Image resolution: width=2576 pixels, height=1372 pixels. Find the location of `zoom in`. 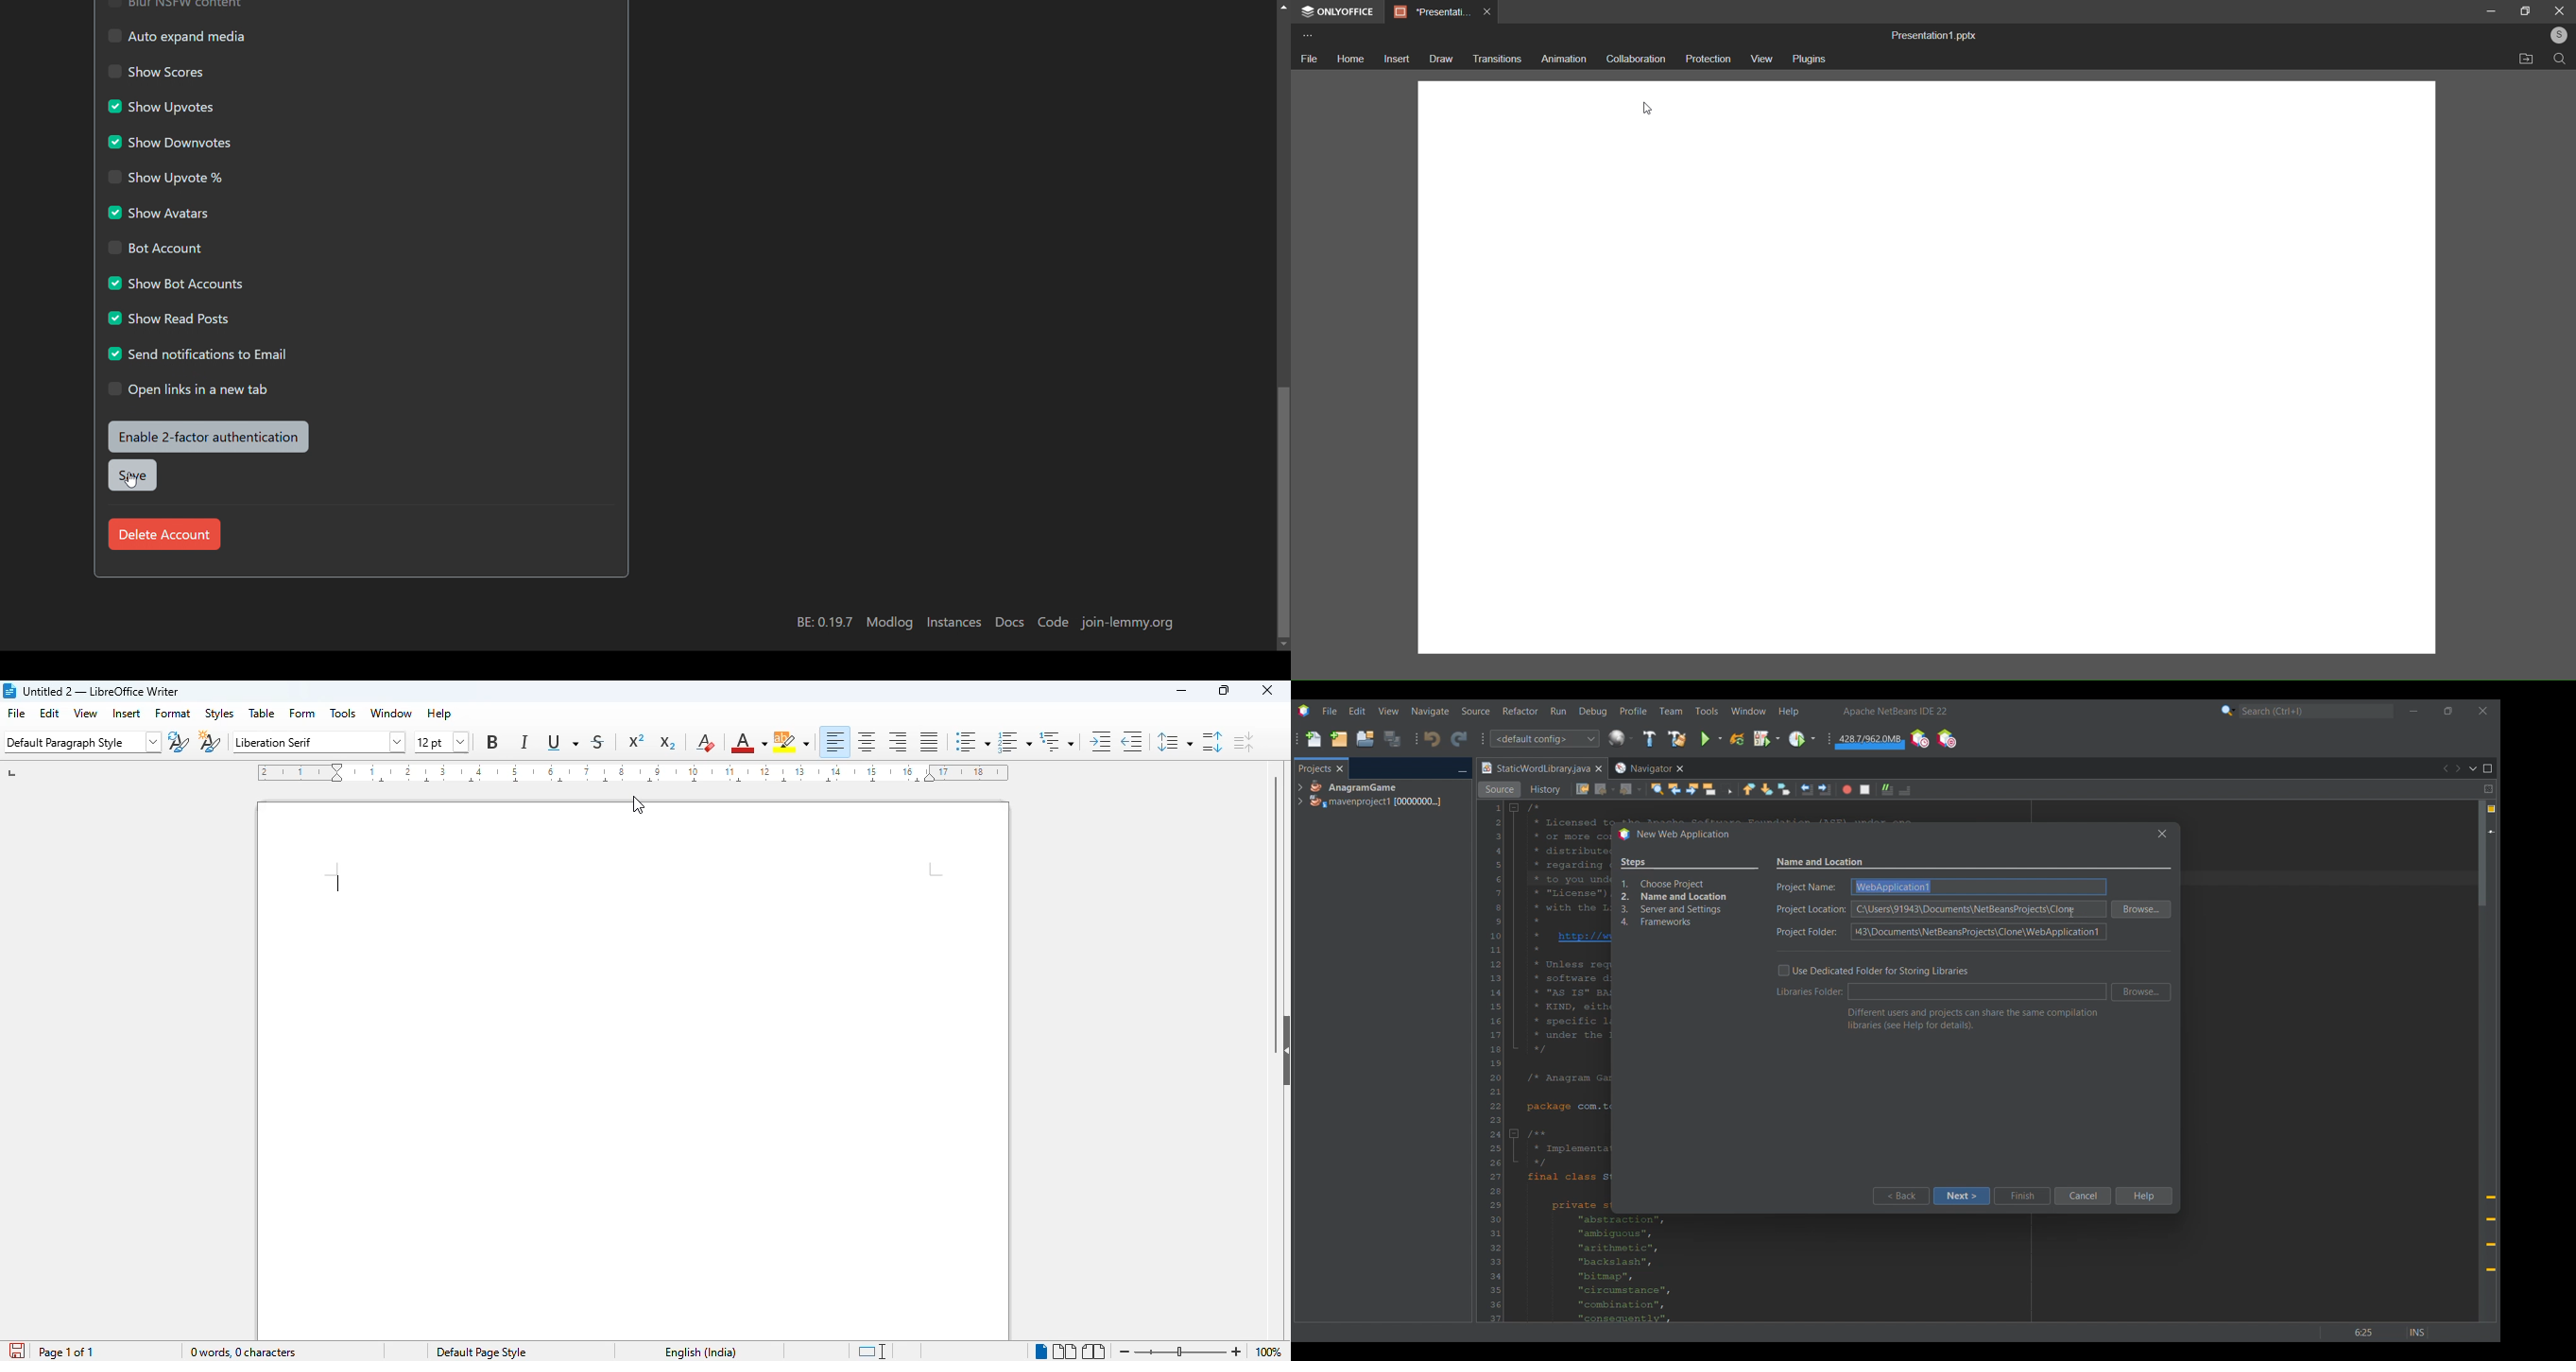

zoom in is located at coordinates (1236, 1352).